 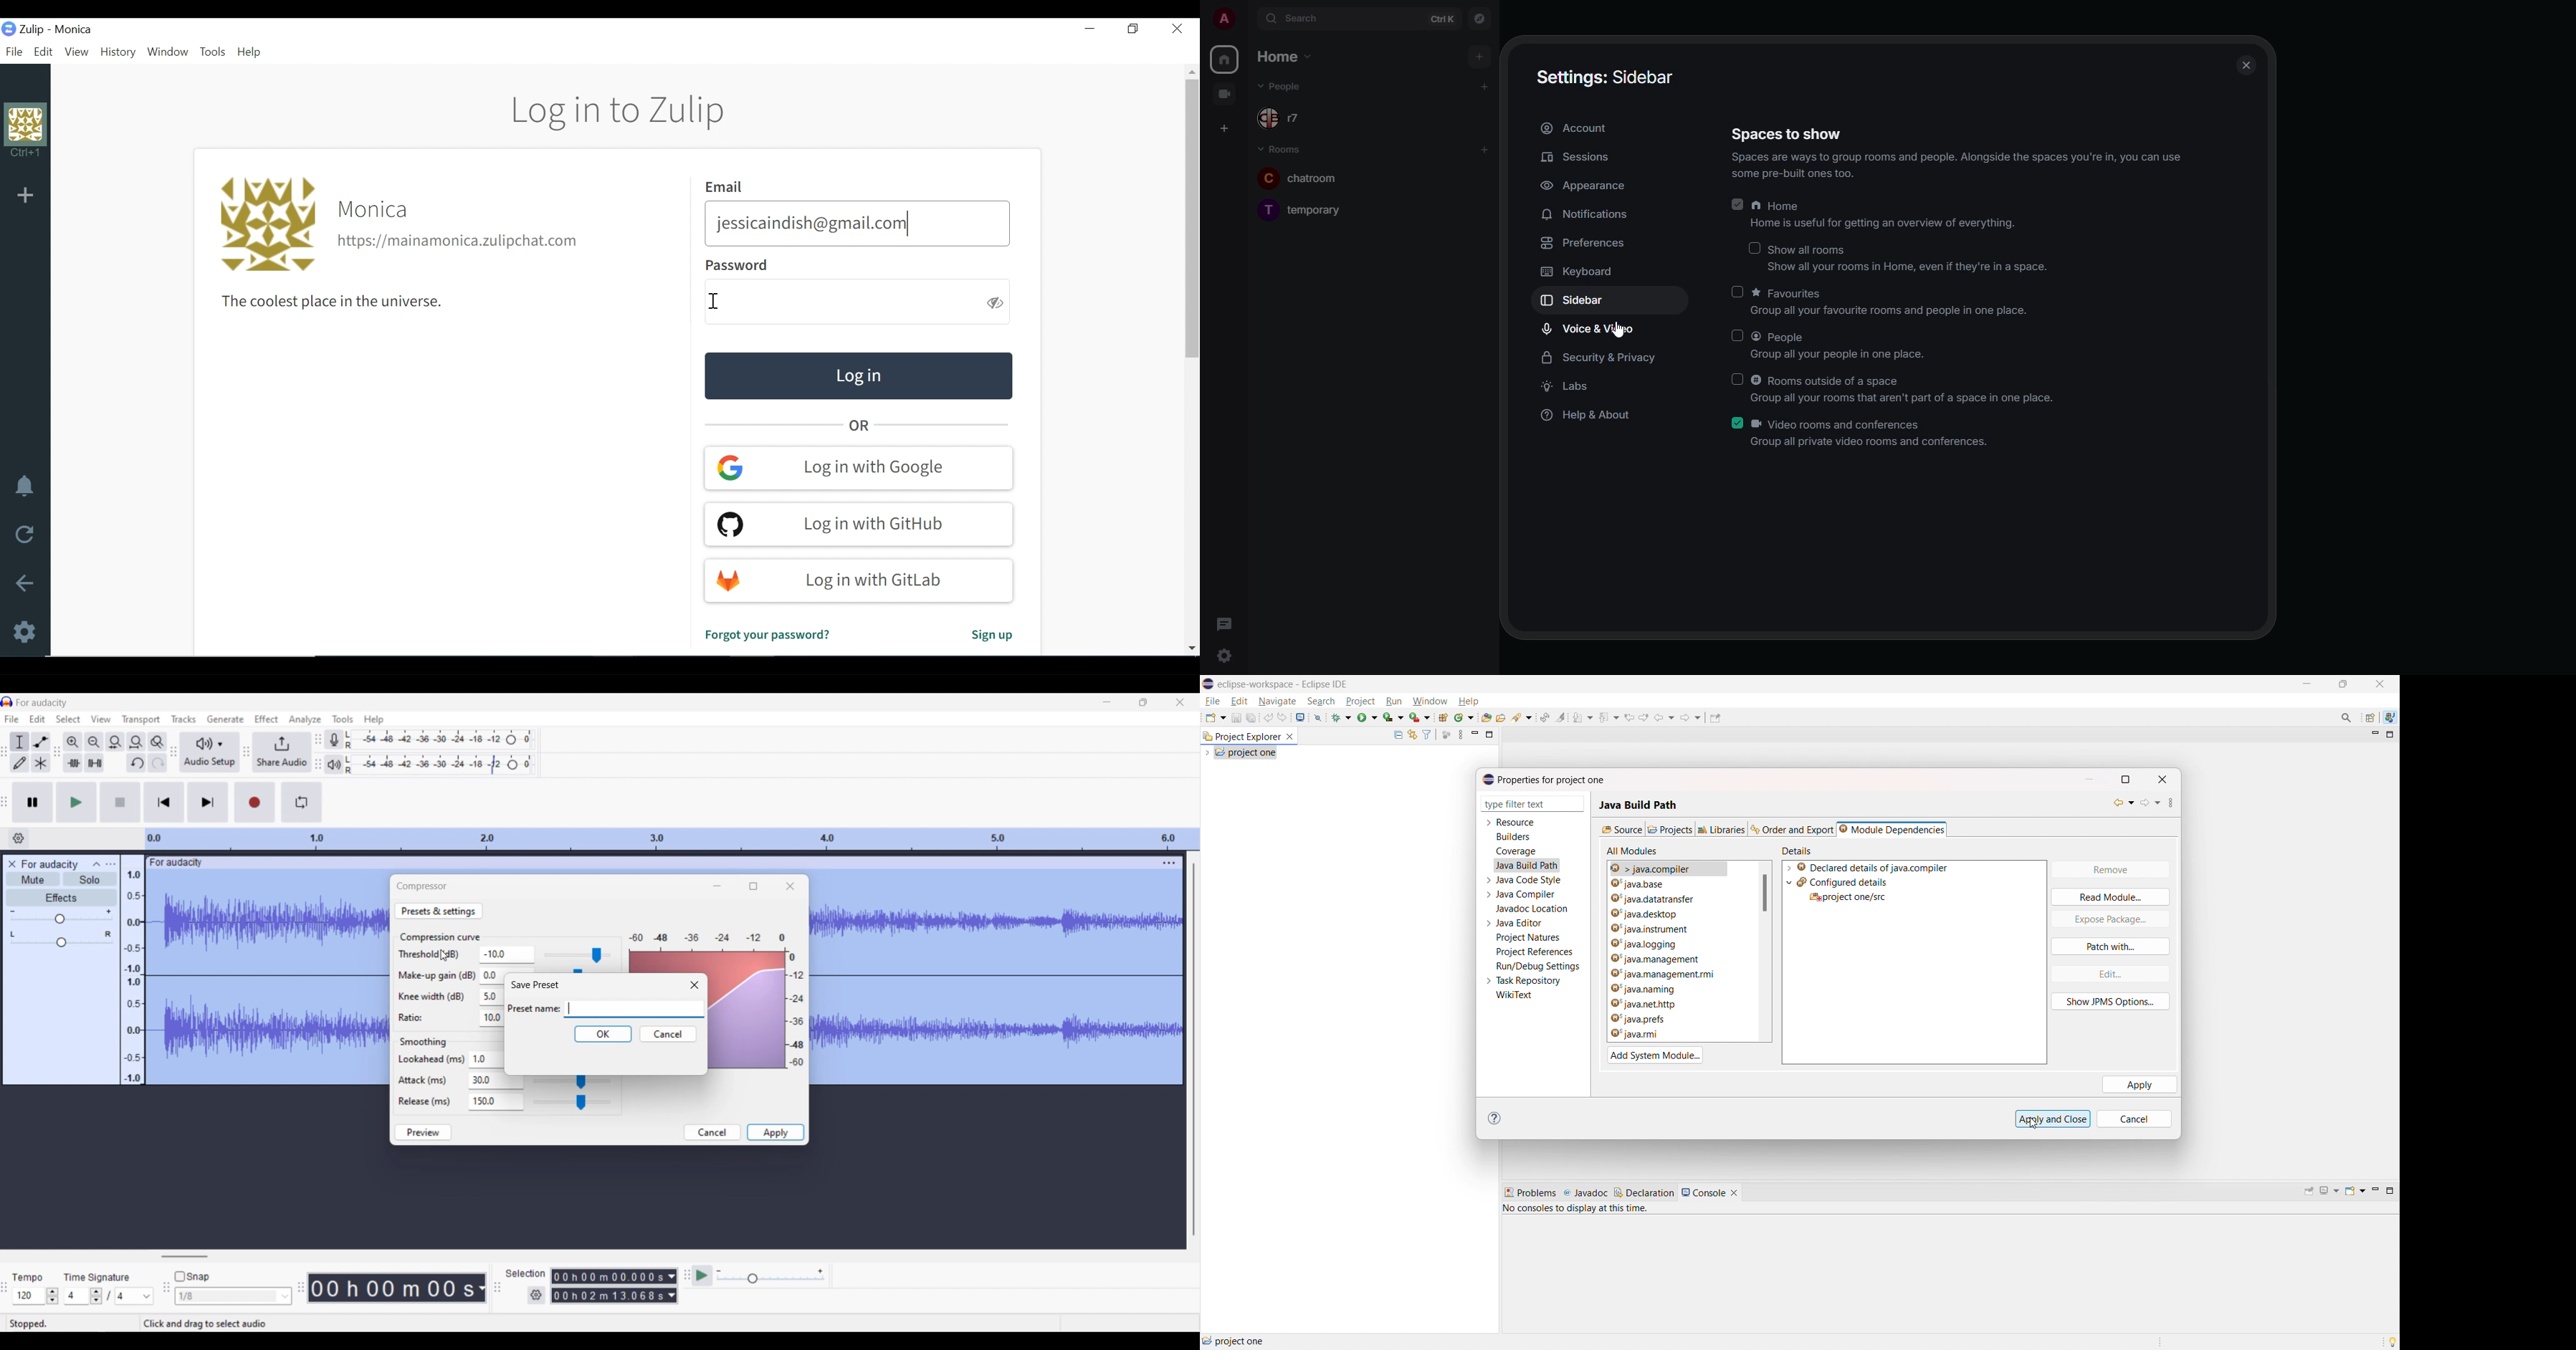 I want to click on open console, so click(x=1301, y=718).